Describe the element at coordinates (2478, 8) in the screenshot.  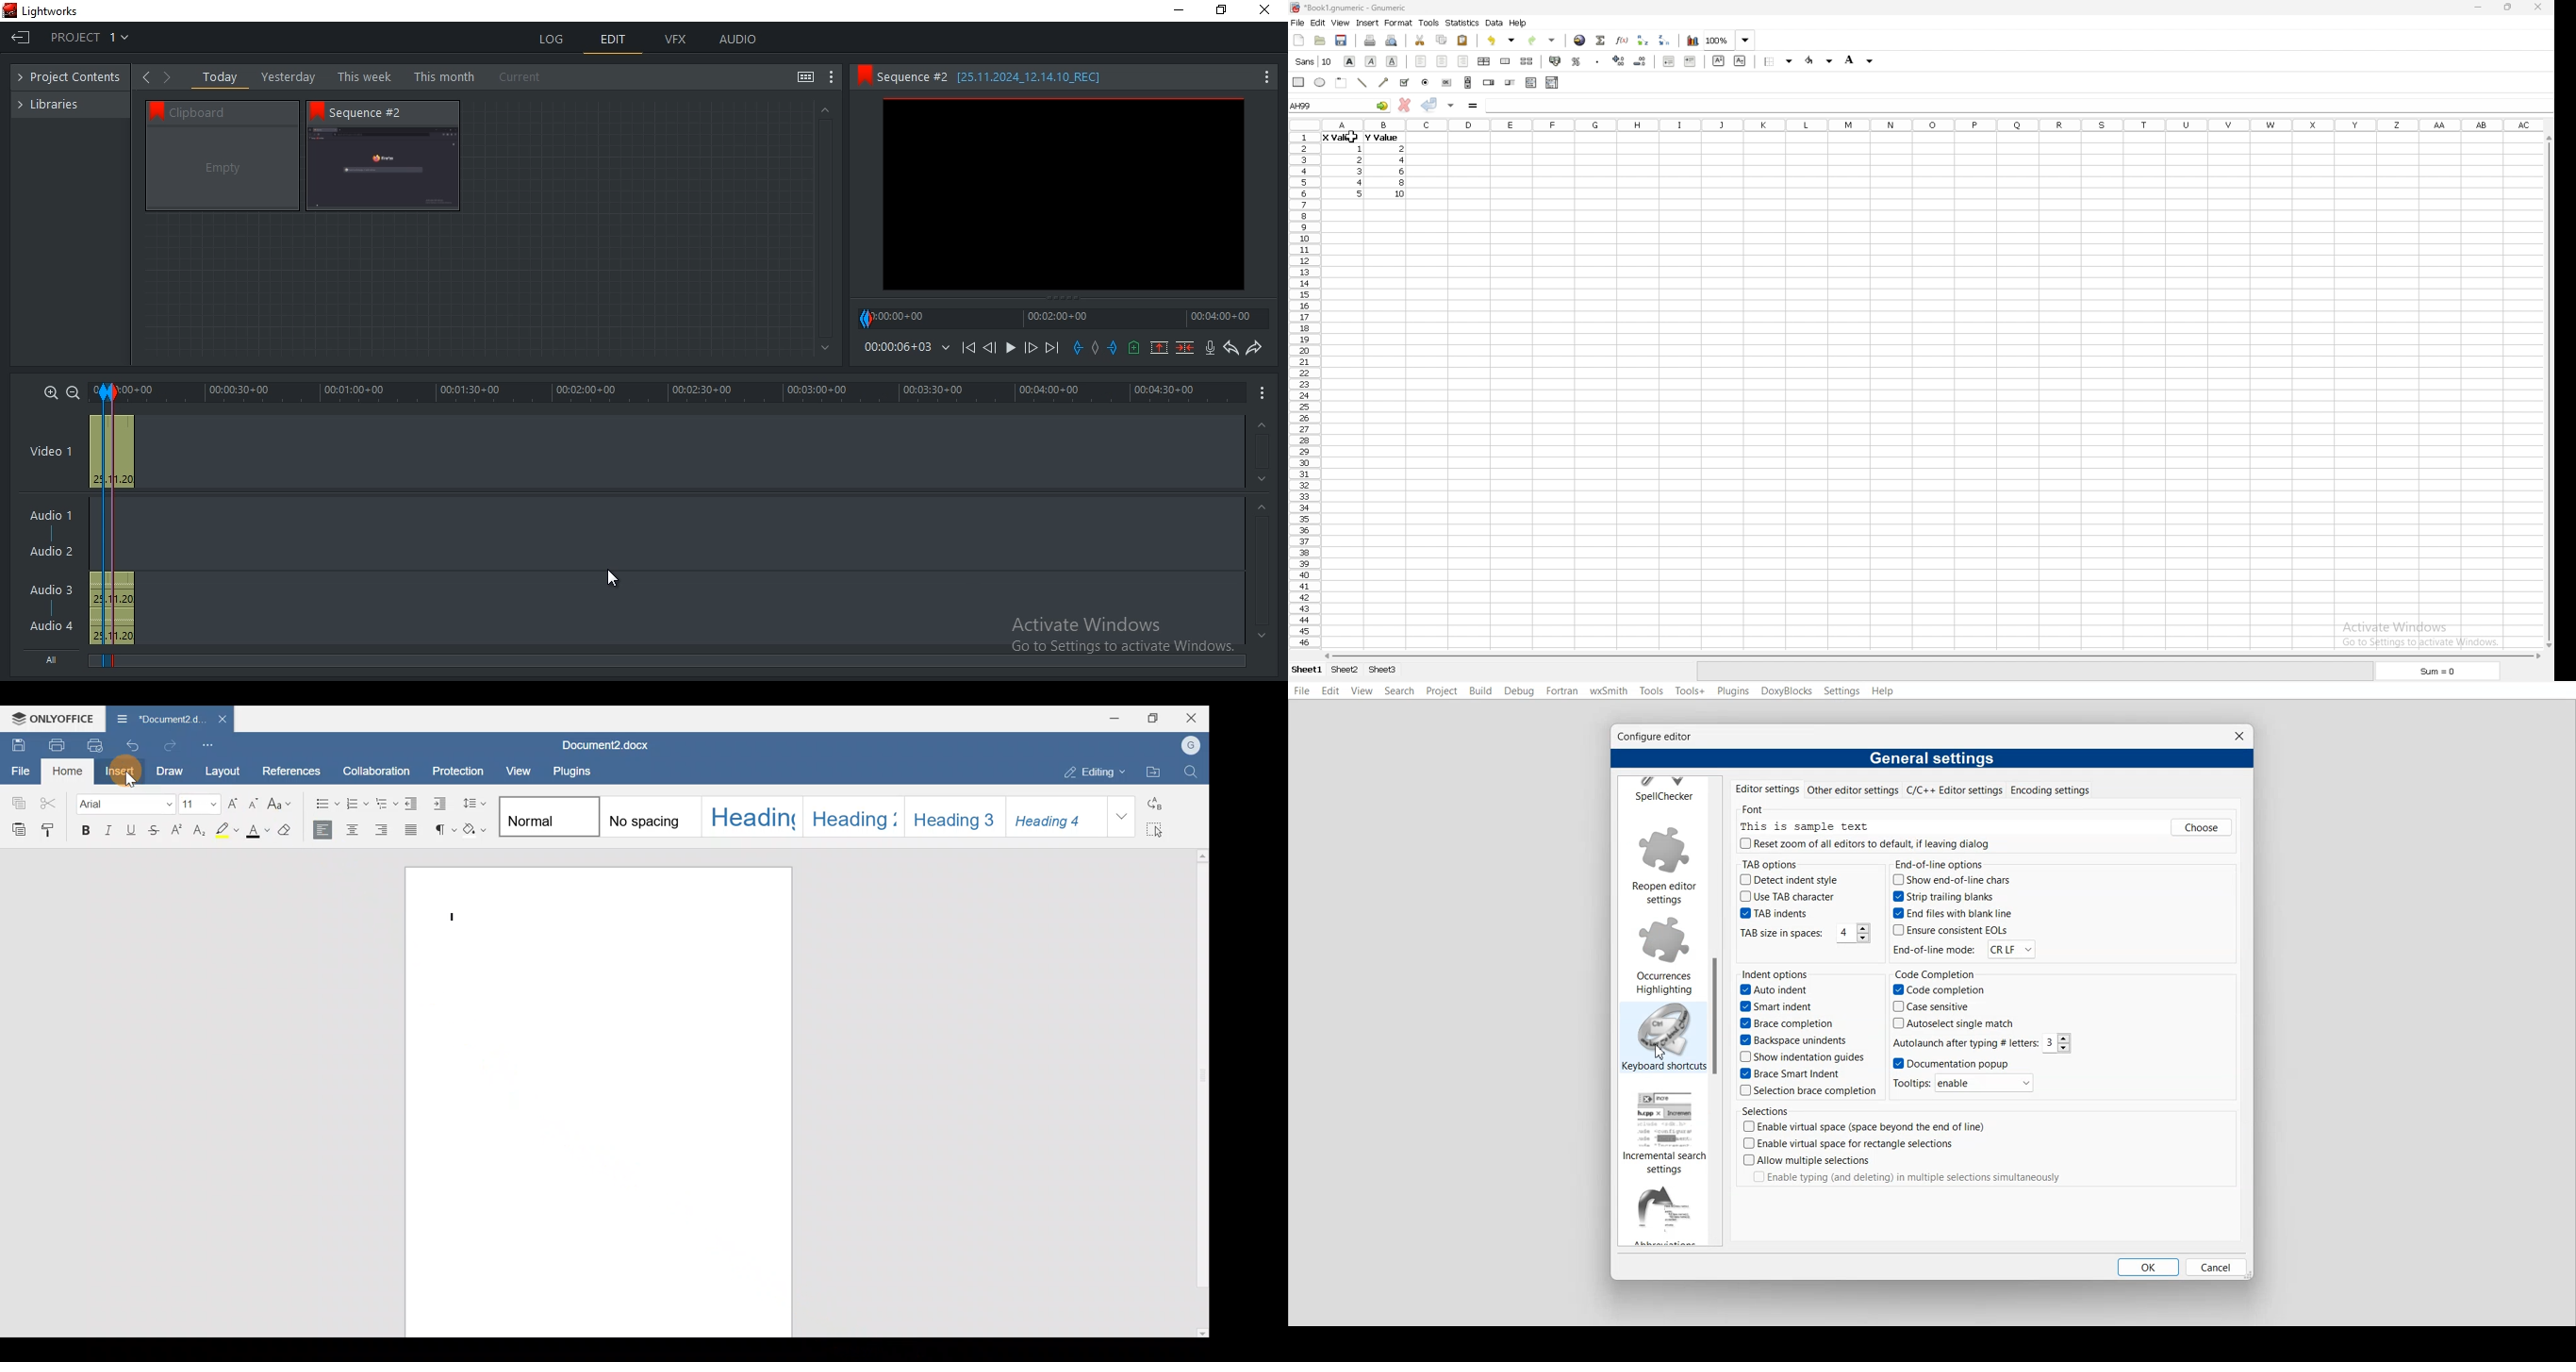
I see `minimize` at that location.